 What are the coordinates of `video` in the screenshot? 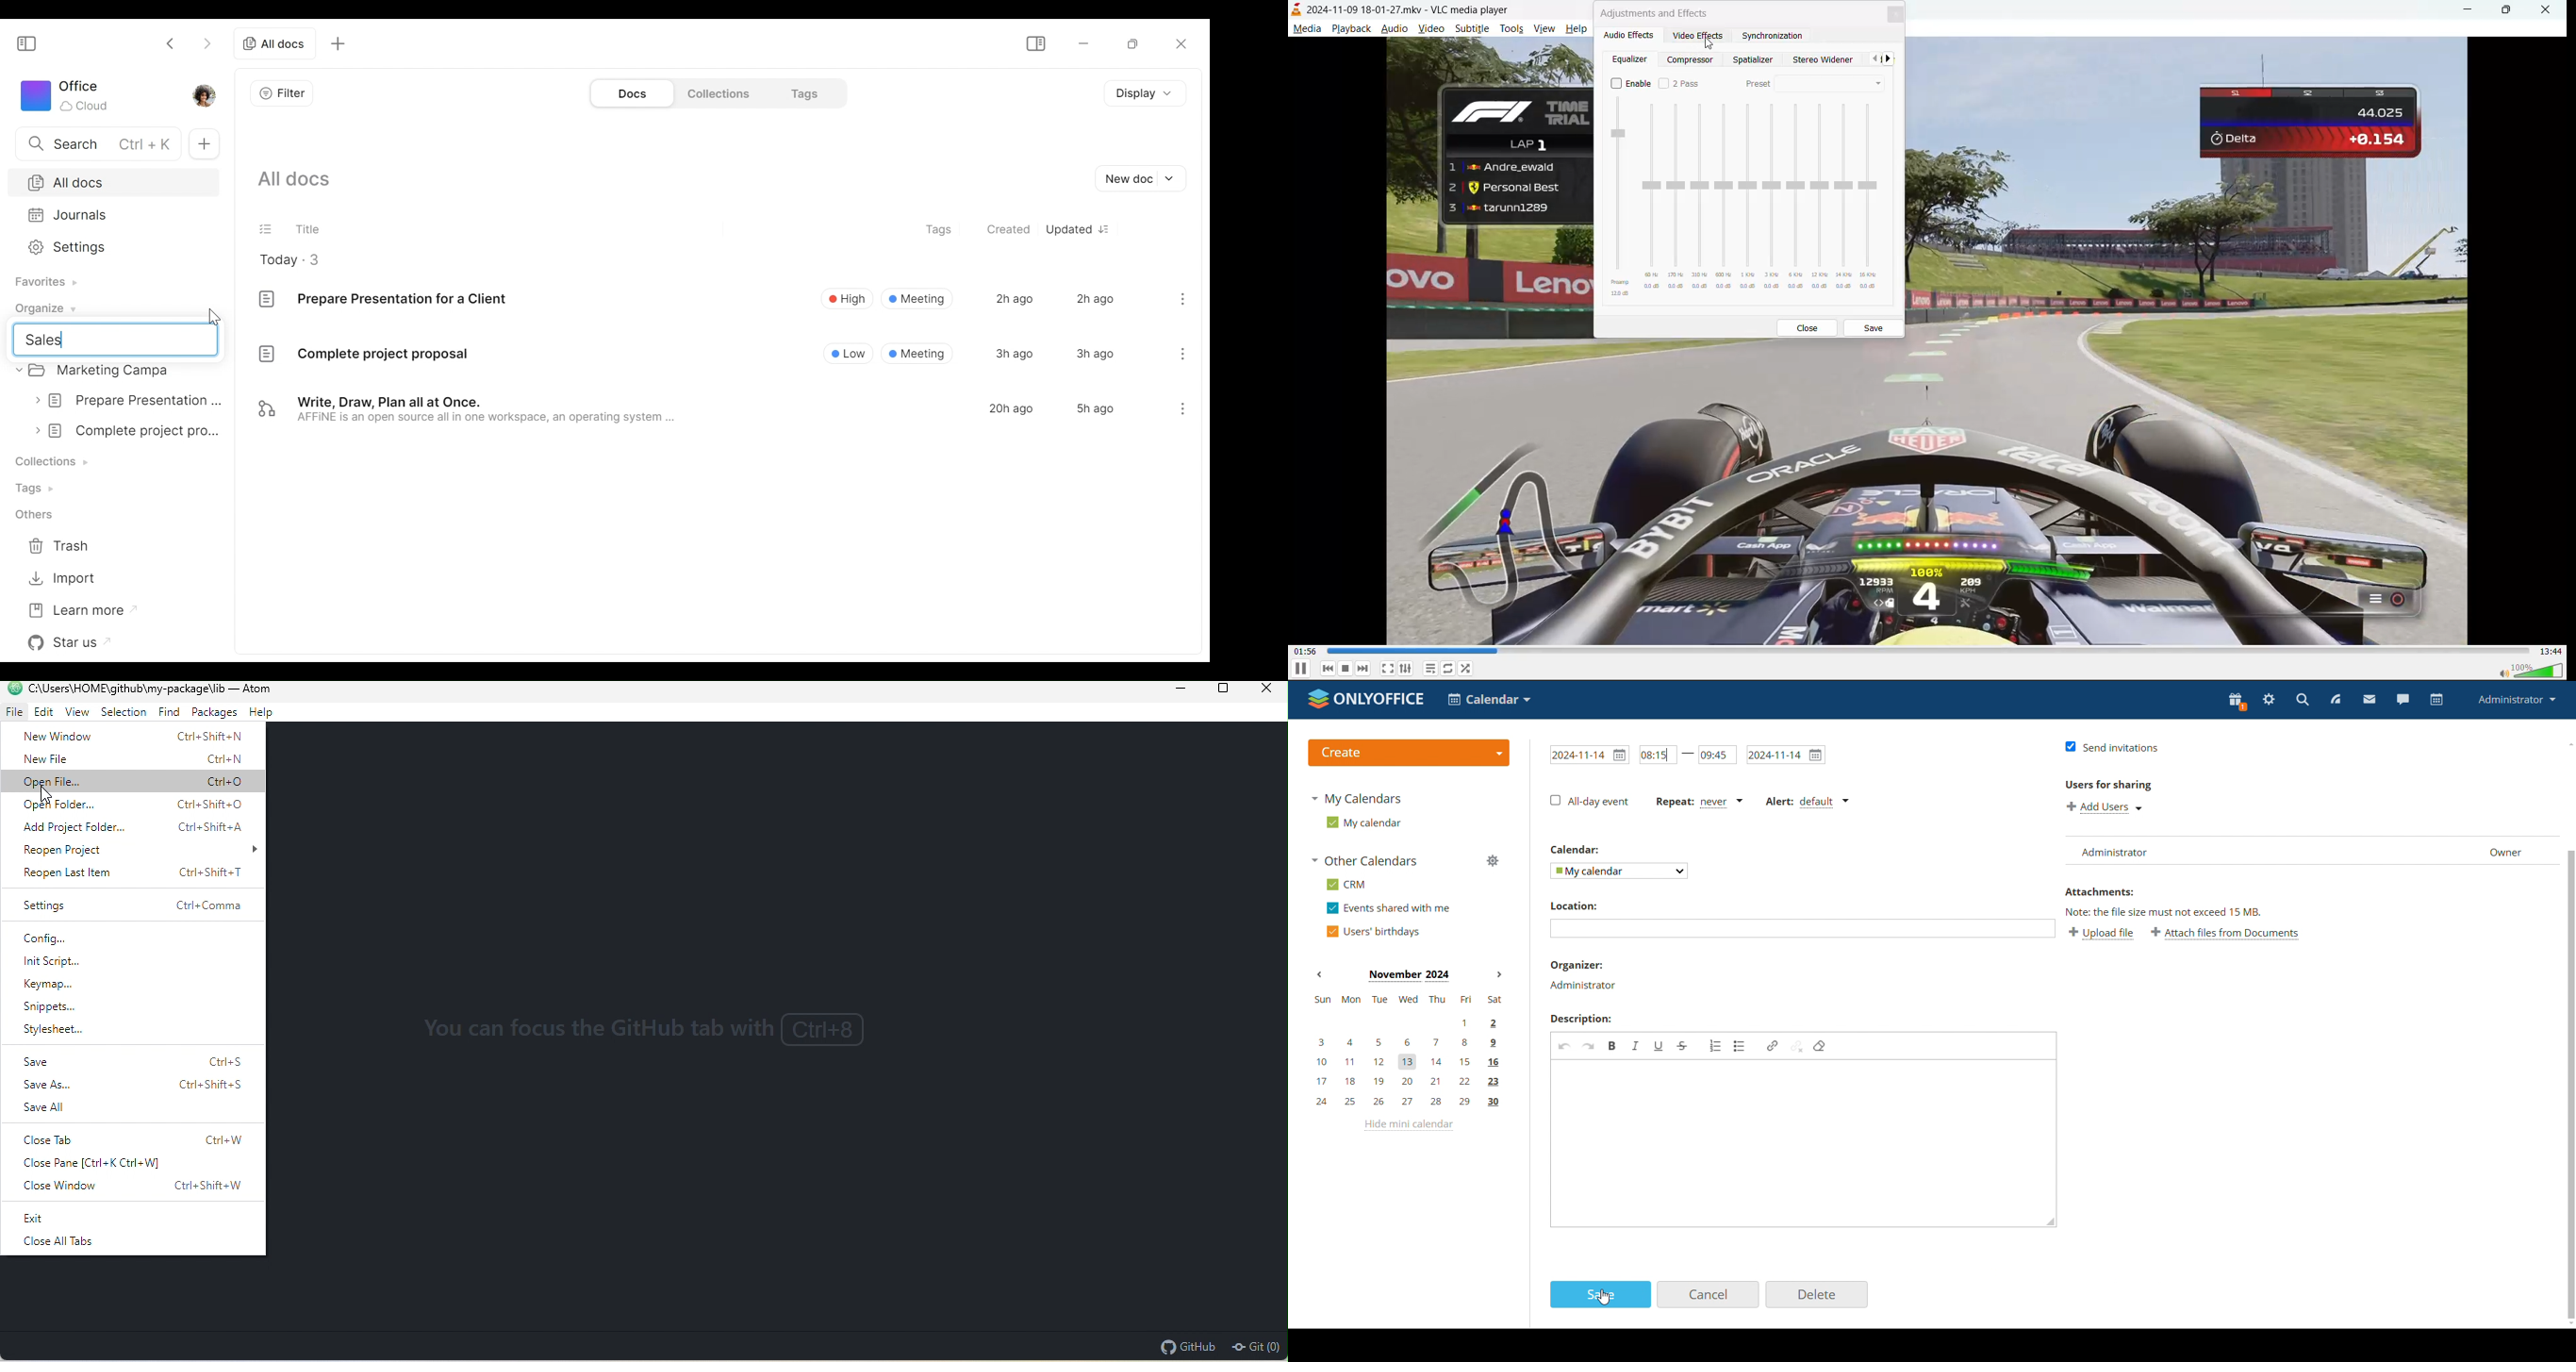 It's located at (1431, 31).